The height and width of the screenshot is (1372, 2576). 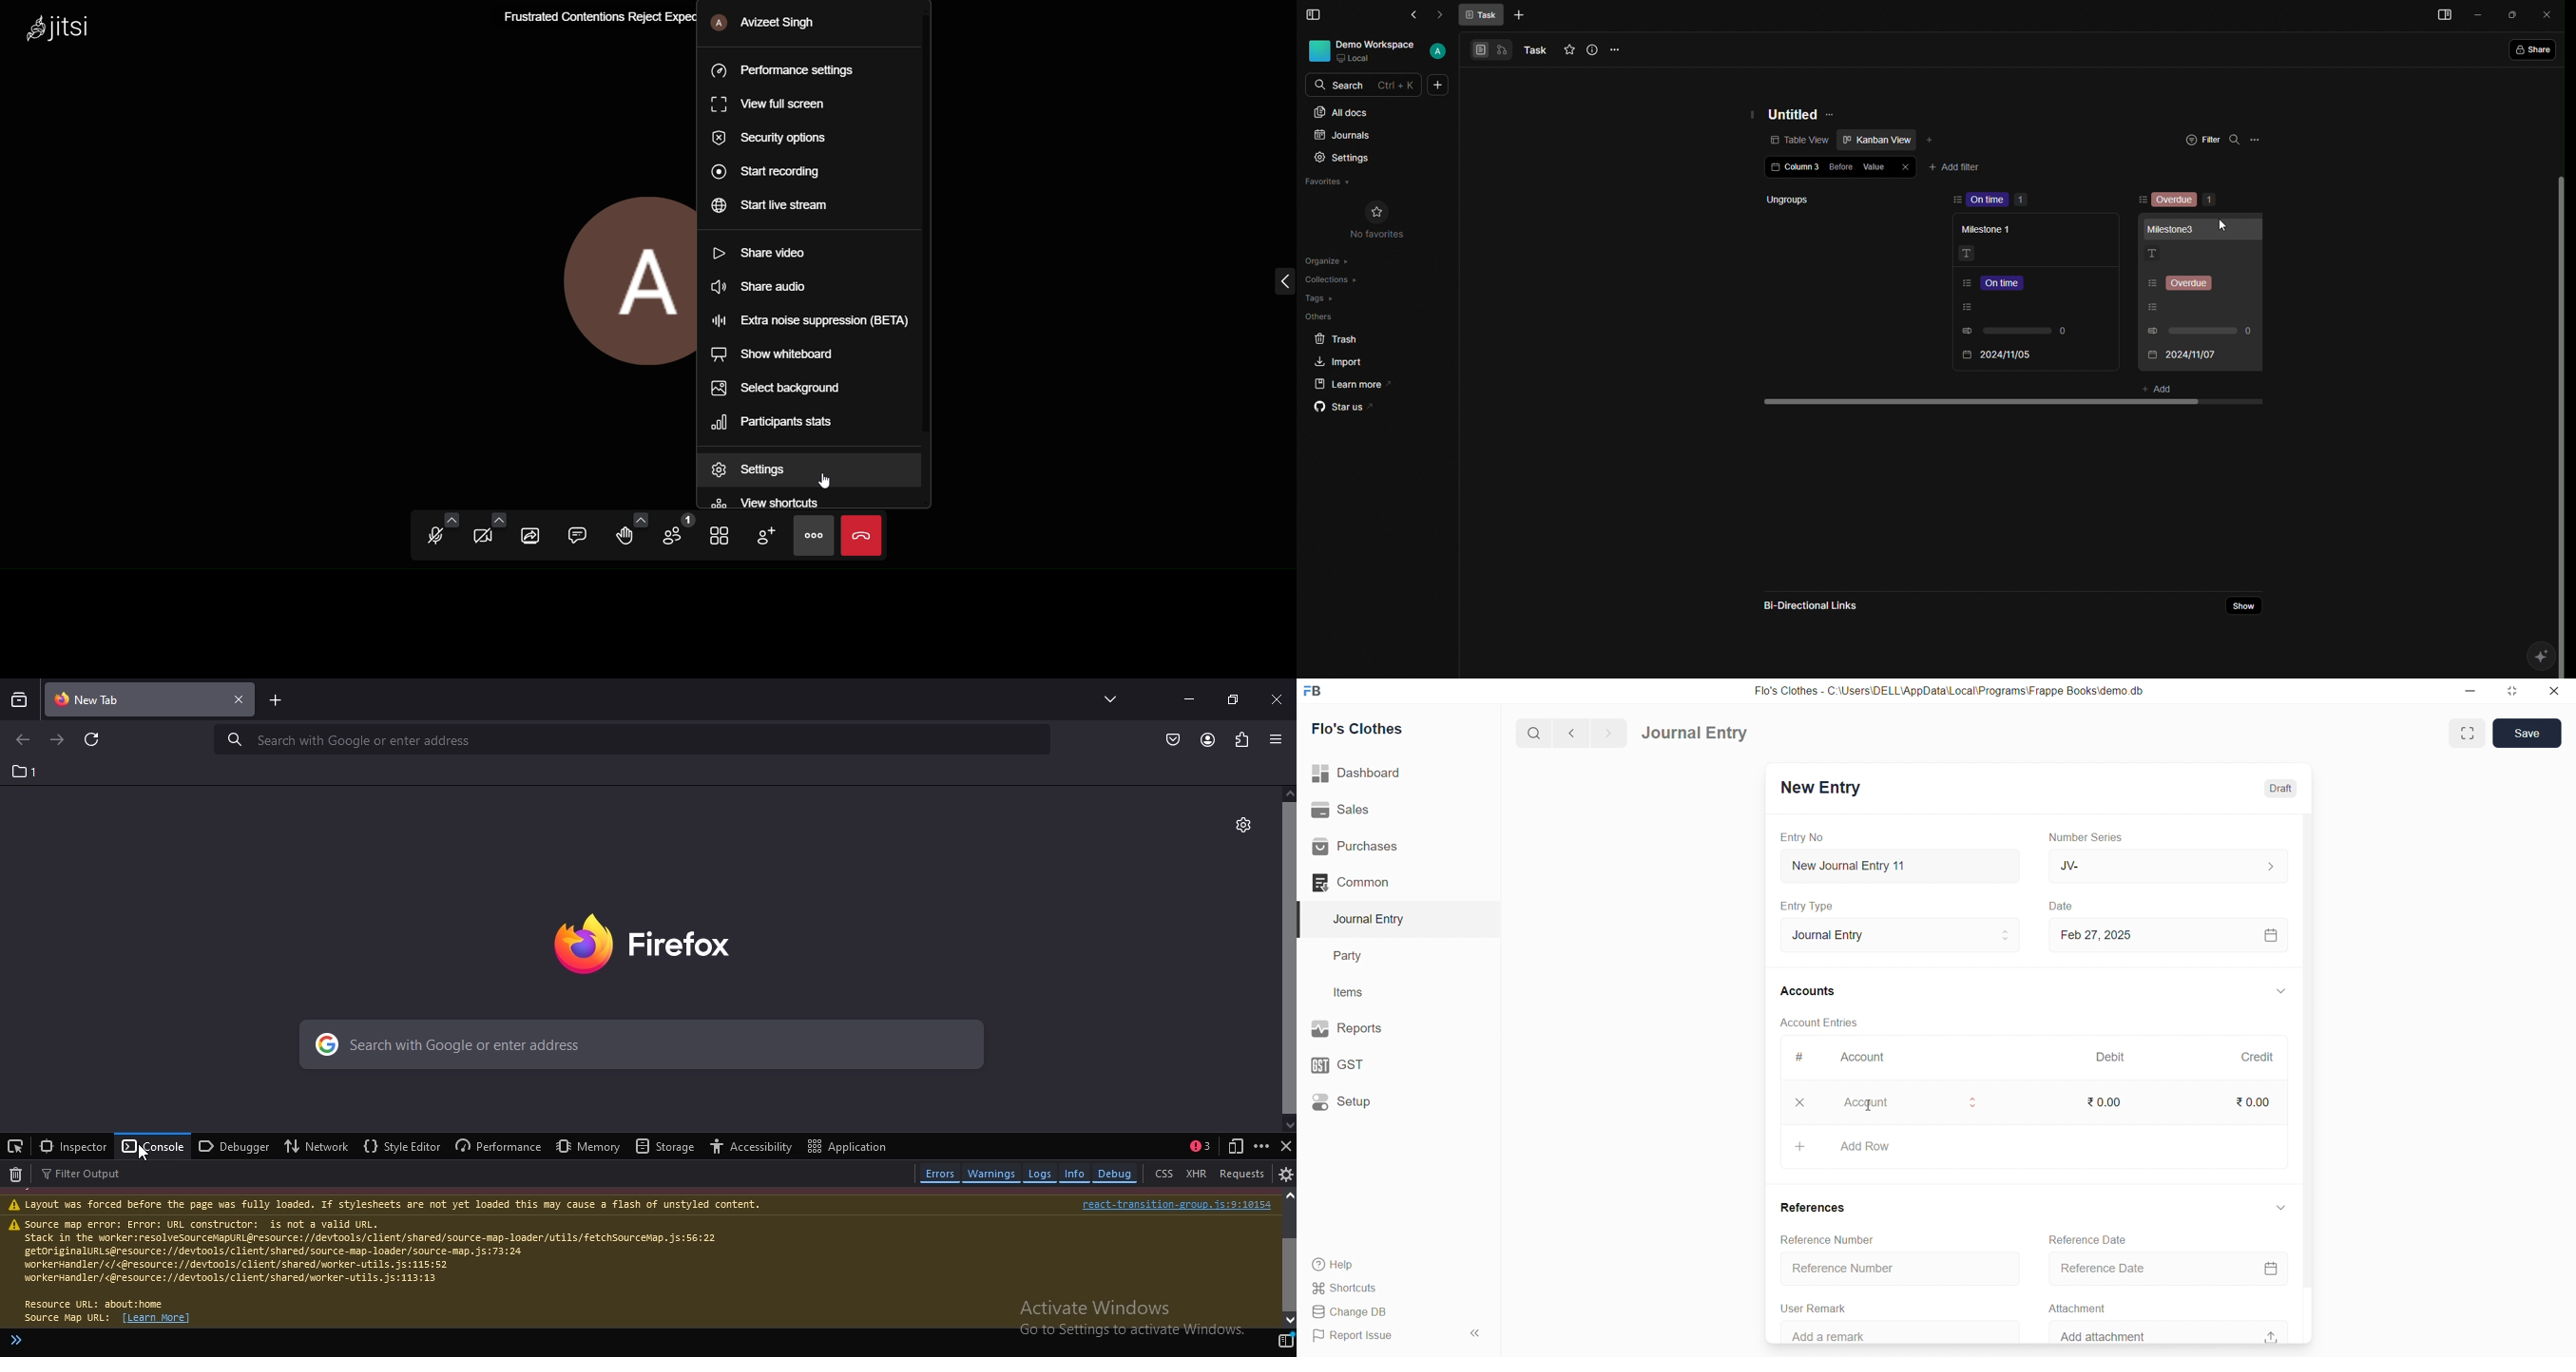 What do you see at coordinates (2225, 226) in the screenshot?
I see `Cursor` at bounding box center [2225, 226].